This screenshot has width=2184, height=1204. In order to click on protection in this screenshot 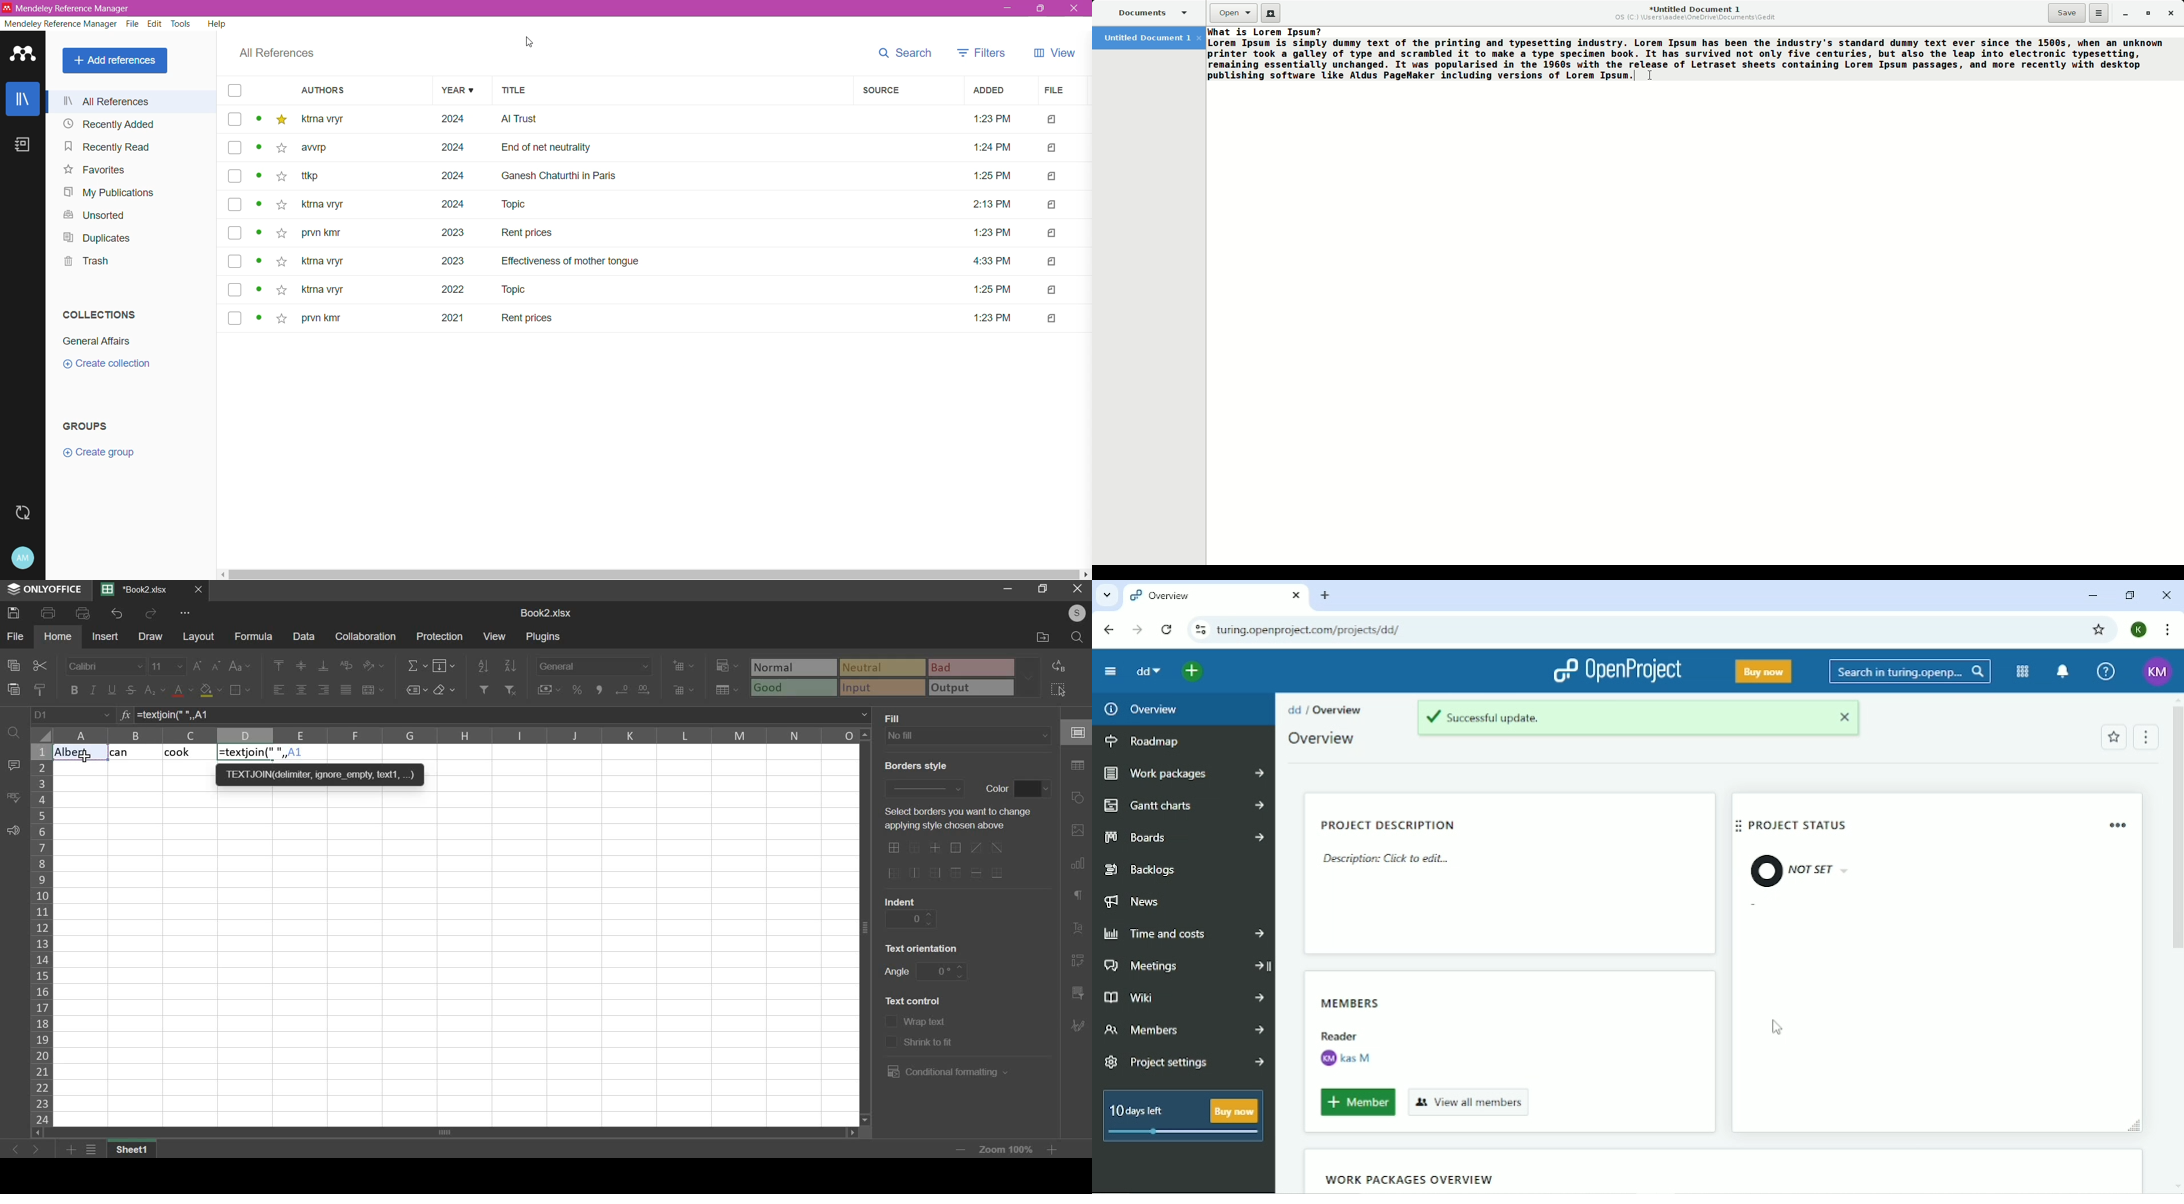, I will do `click(442, 636)`.